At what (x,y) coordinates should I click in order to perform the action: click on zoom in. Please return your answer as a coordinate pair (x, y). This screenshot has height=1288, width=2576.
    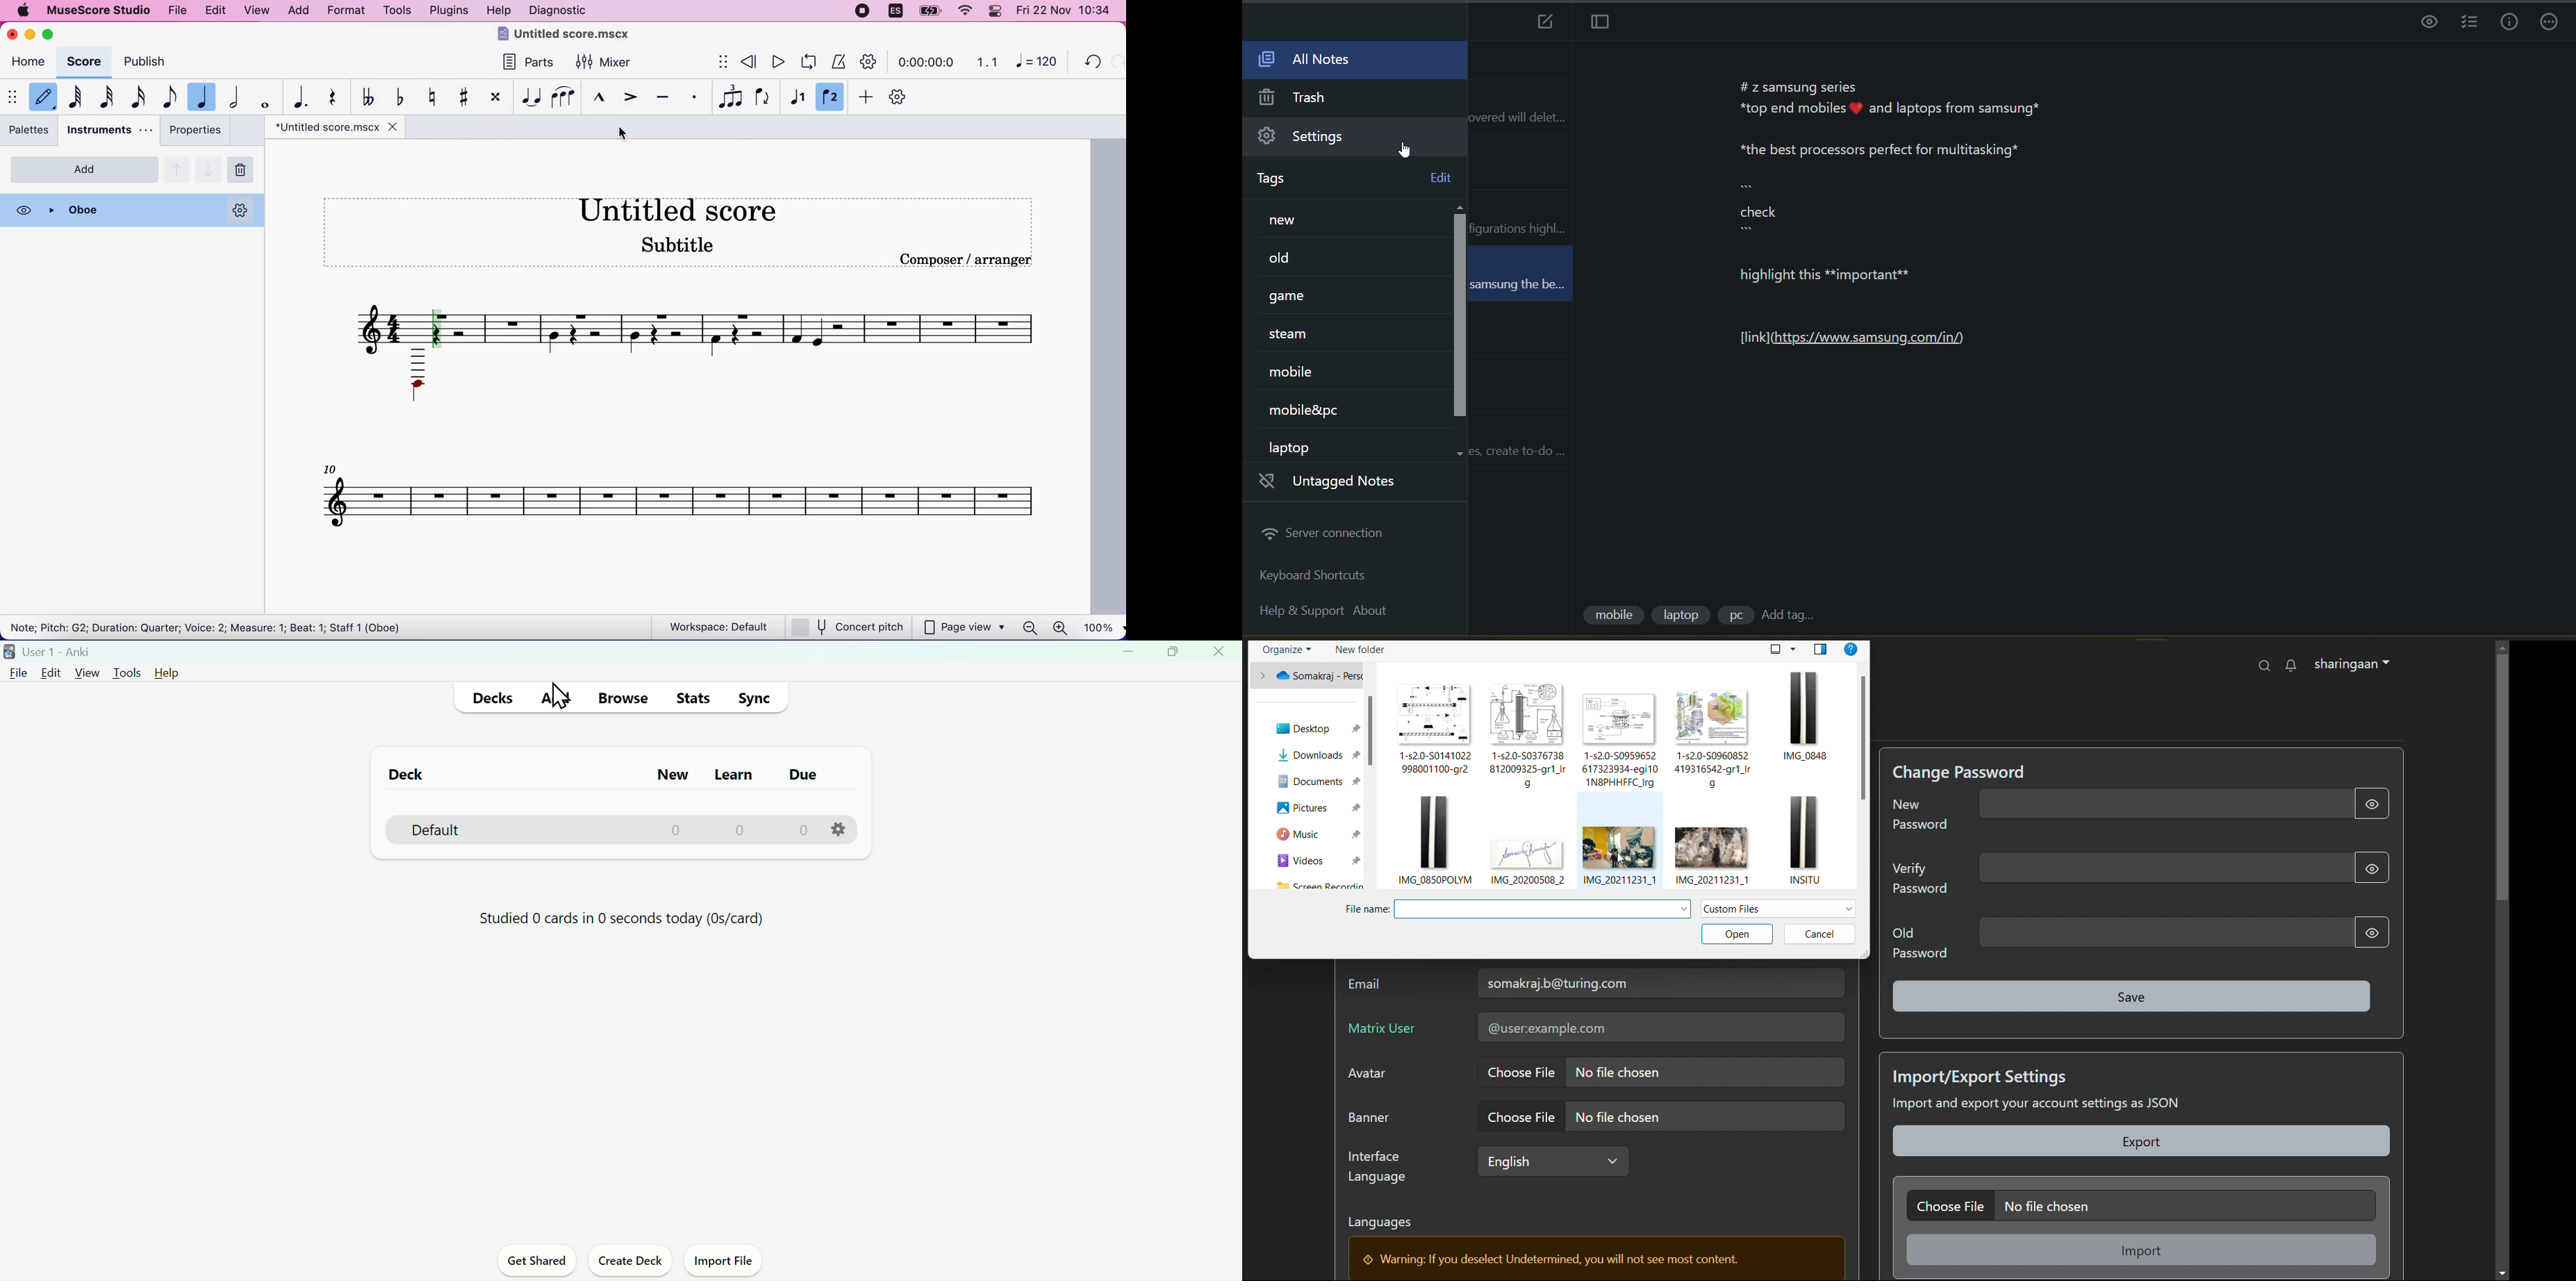
    Looking at the image, I should click on (1061, 626).